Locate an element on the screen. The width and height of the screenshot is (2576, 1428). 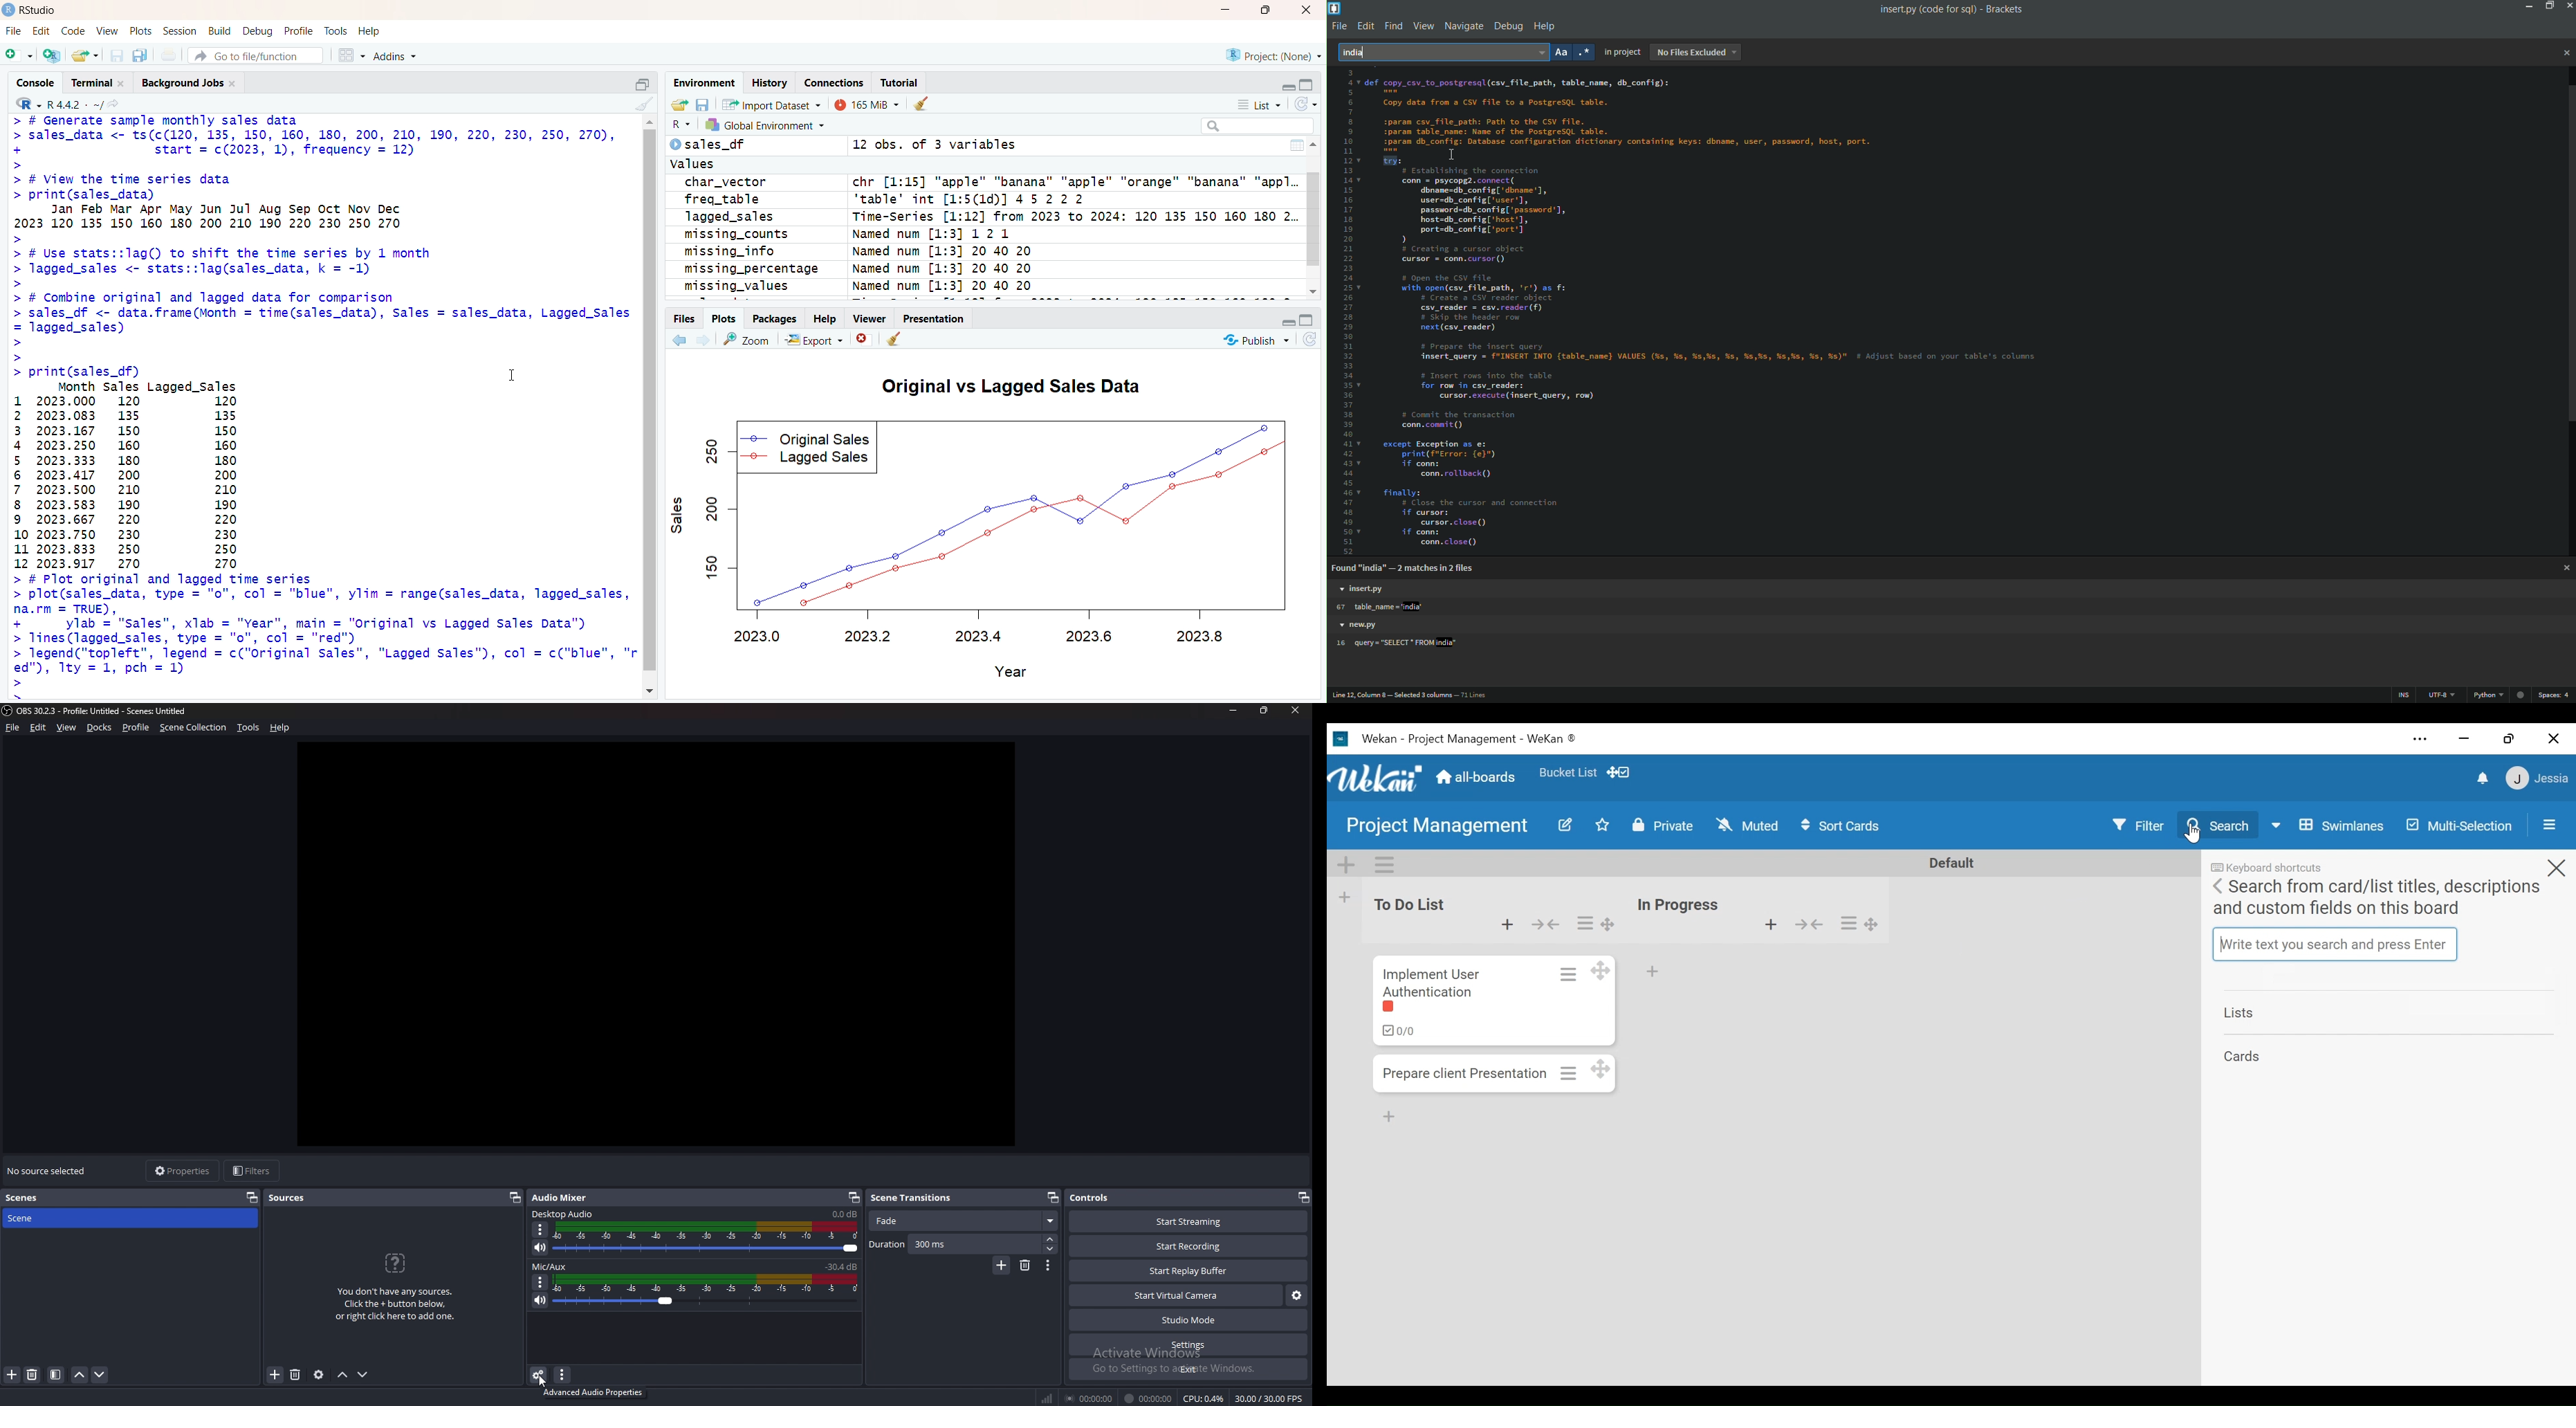
move scene down is located at coordinates (101, 1375).